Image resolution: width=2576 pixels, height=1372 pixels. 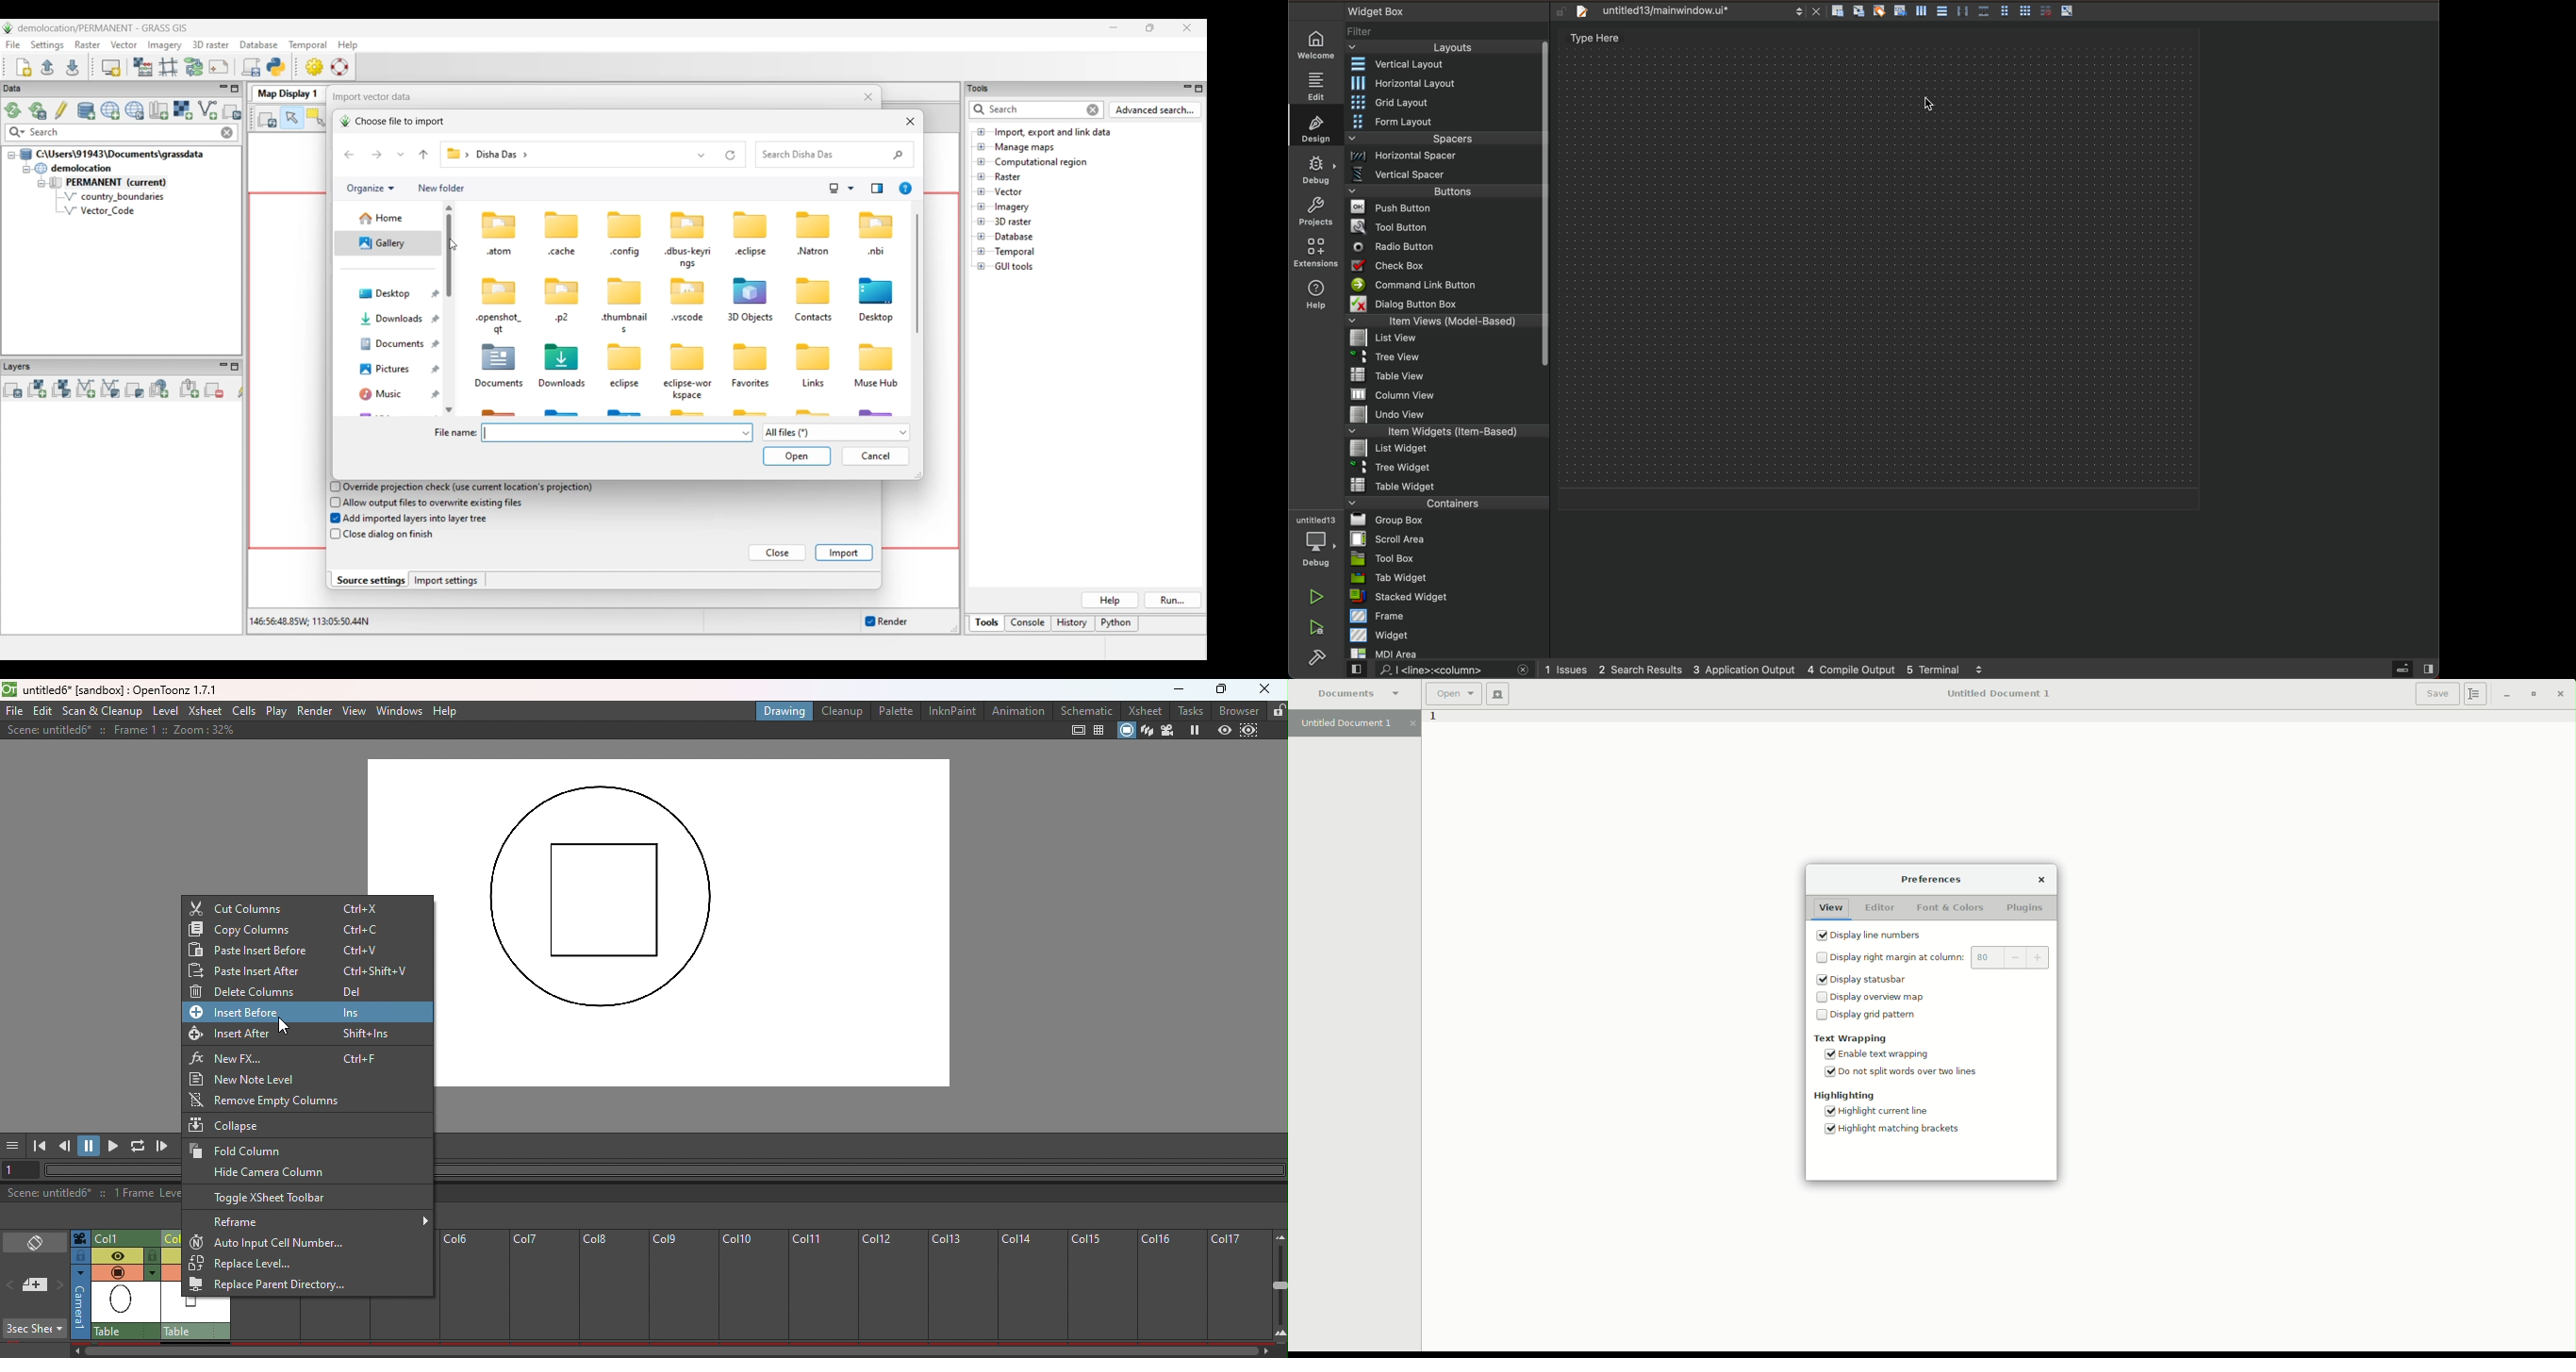 I want to click on Browser, so click(x=1236, y=711).